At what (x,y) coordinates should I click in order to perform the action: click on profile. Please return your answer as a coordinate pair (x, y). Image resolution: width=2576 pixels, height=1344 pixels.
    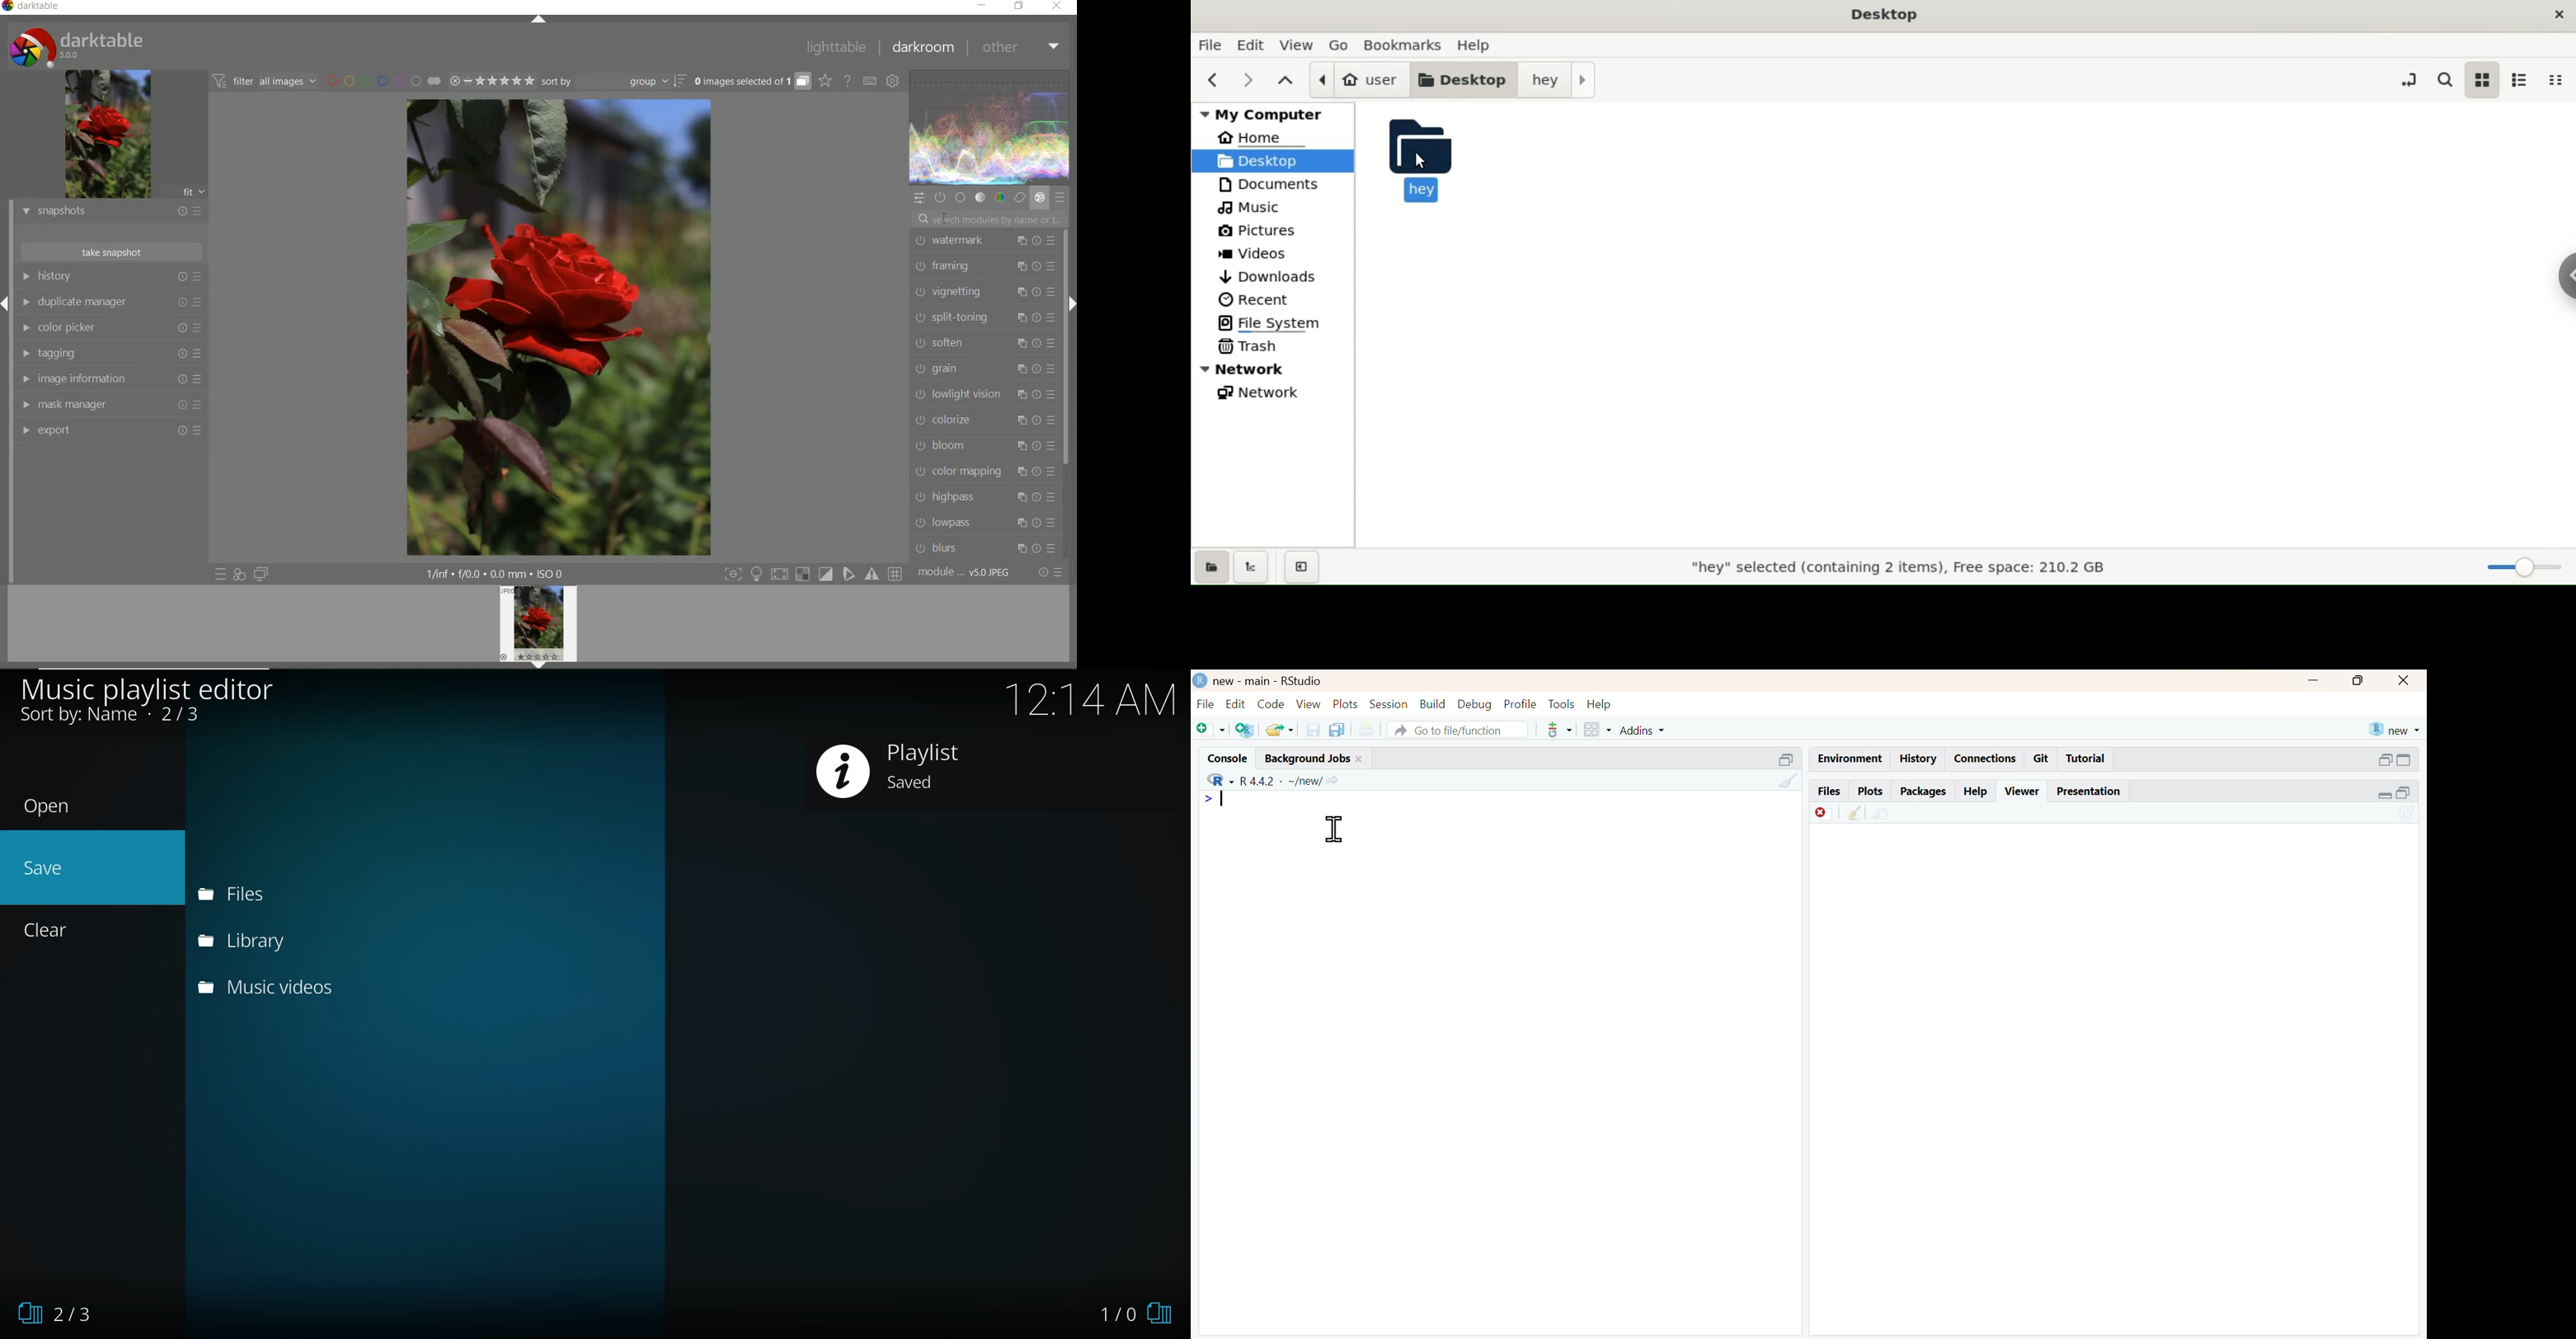
    Looking at the image, I should click on (1522, 704).